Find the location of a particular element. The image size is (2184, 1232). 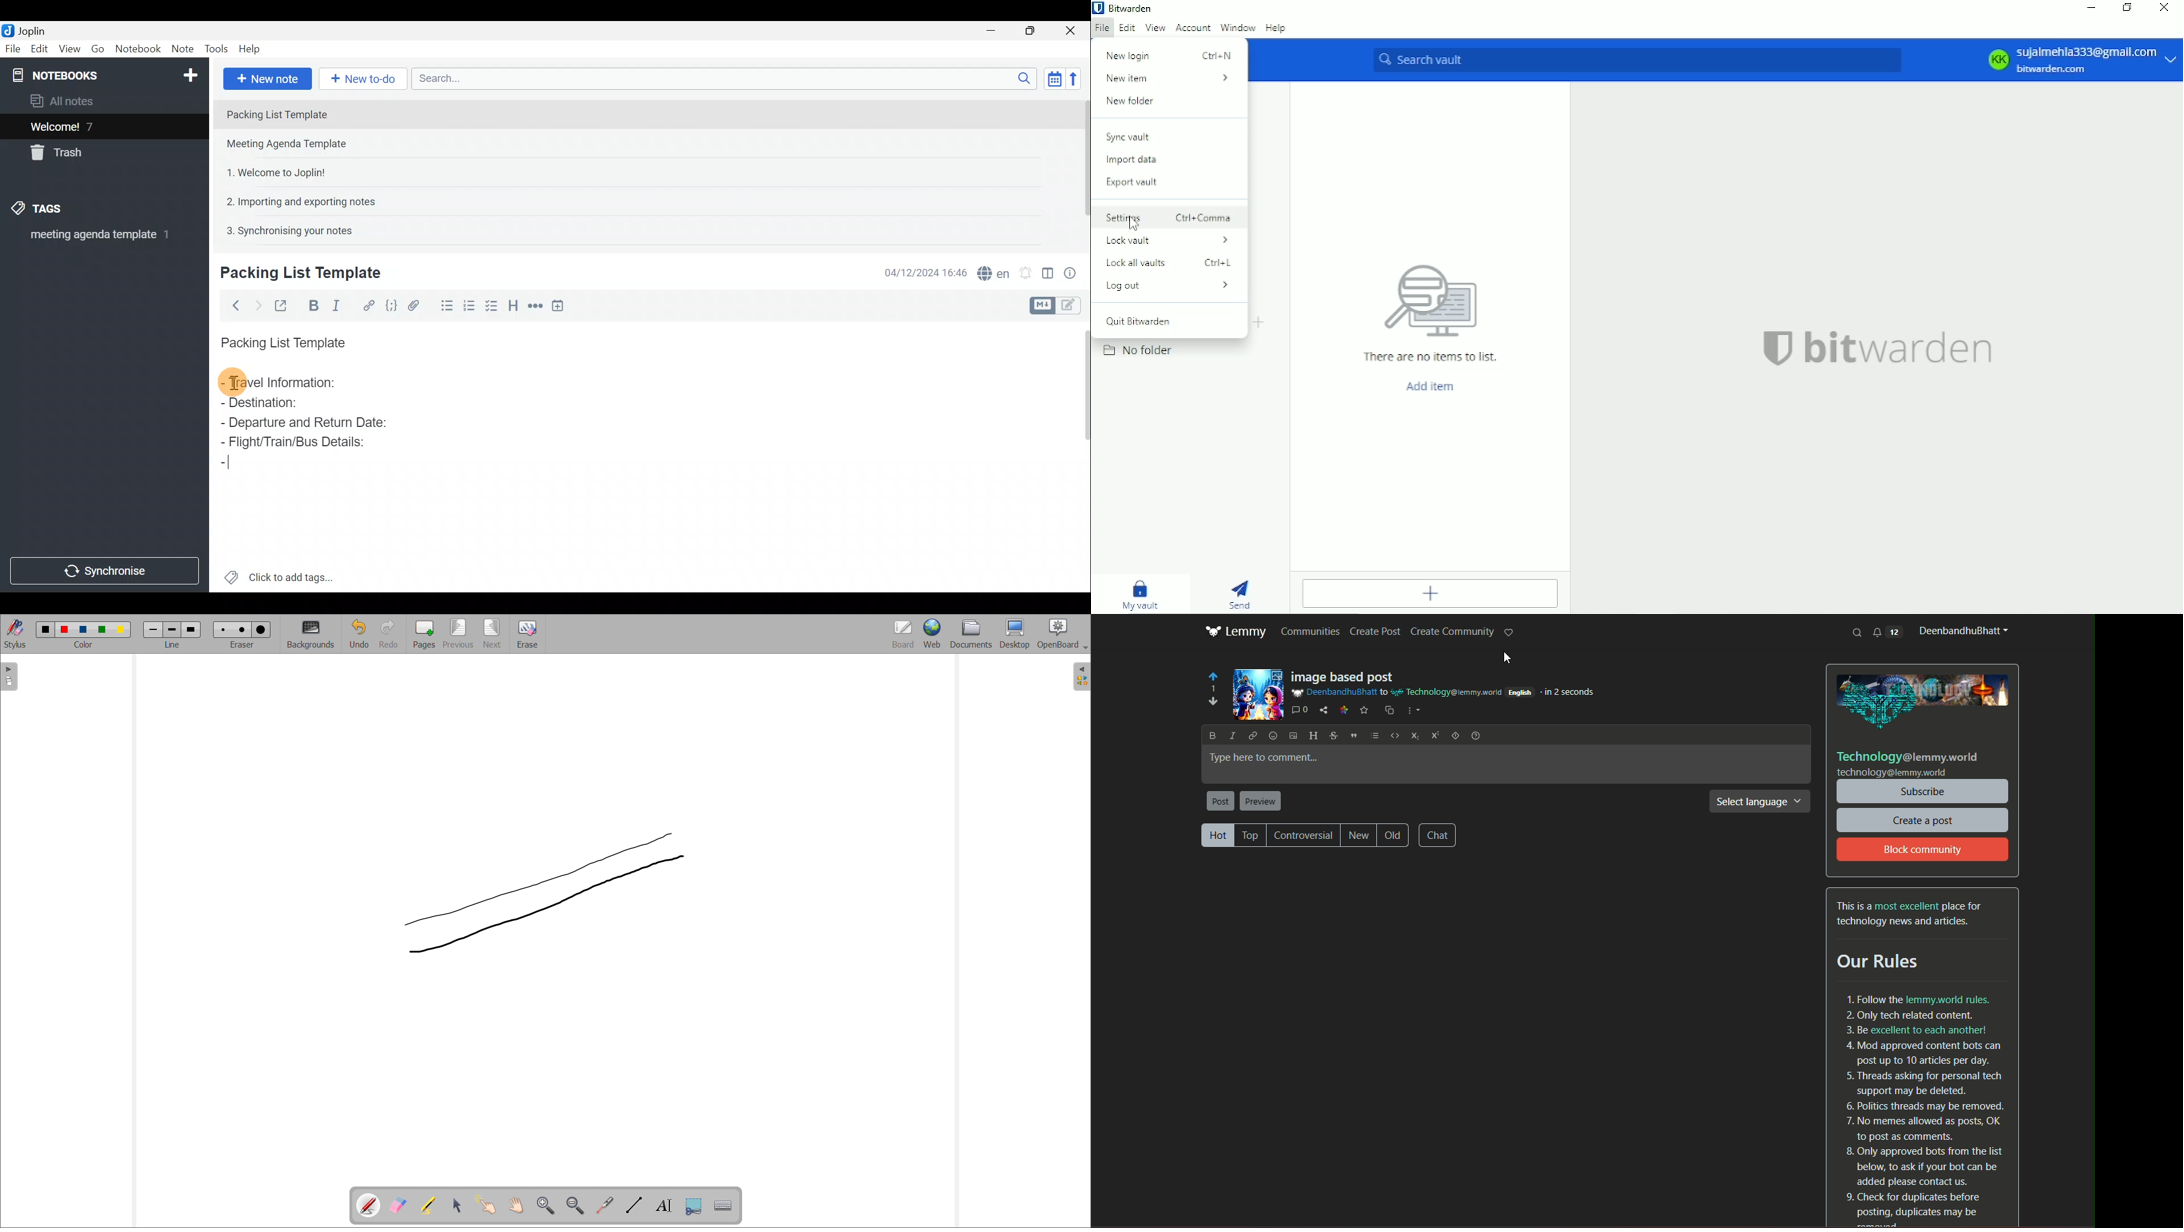

Note is located at coordinates (182, 49).